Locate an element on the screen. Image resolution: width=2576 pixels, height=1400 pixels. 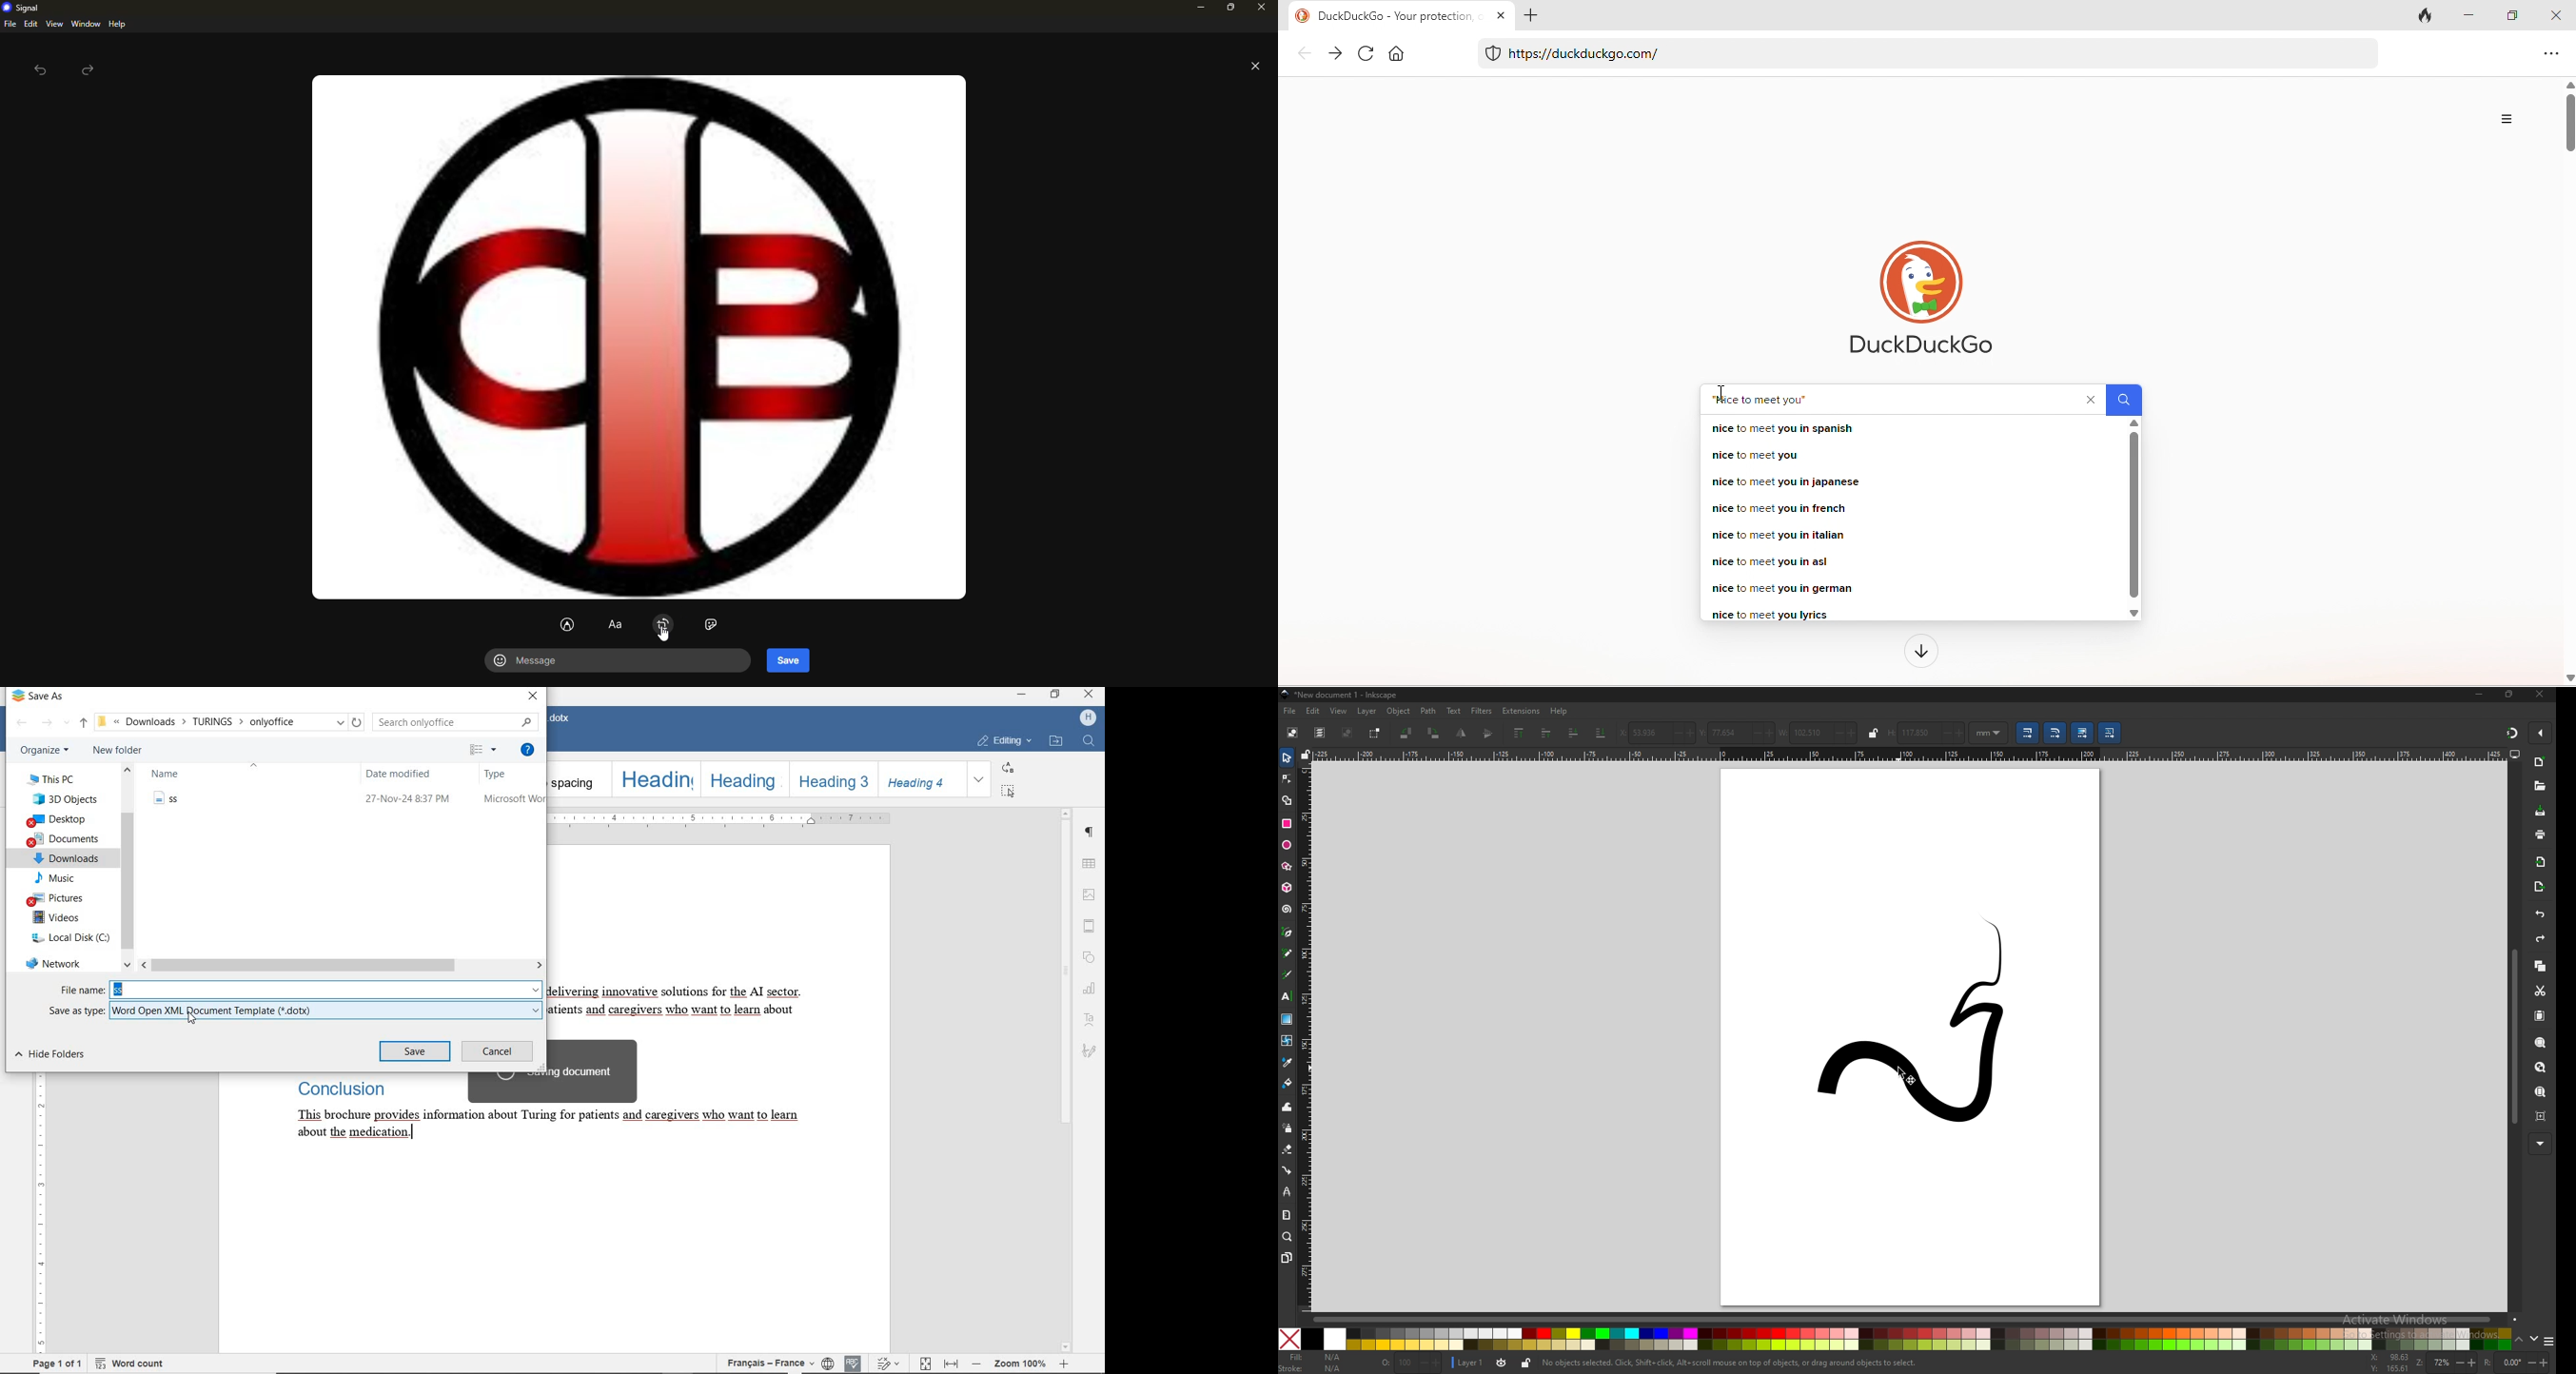
maximize is located at coordinates (1229, 10).